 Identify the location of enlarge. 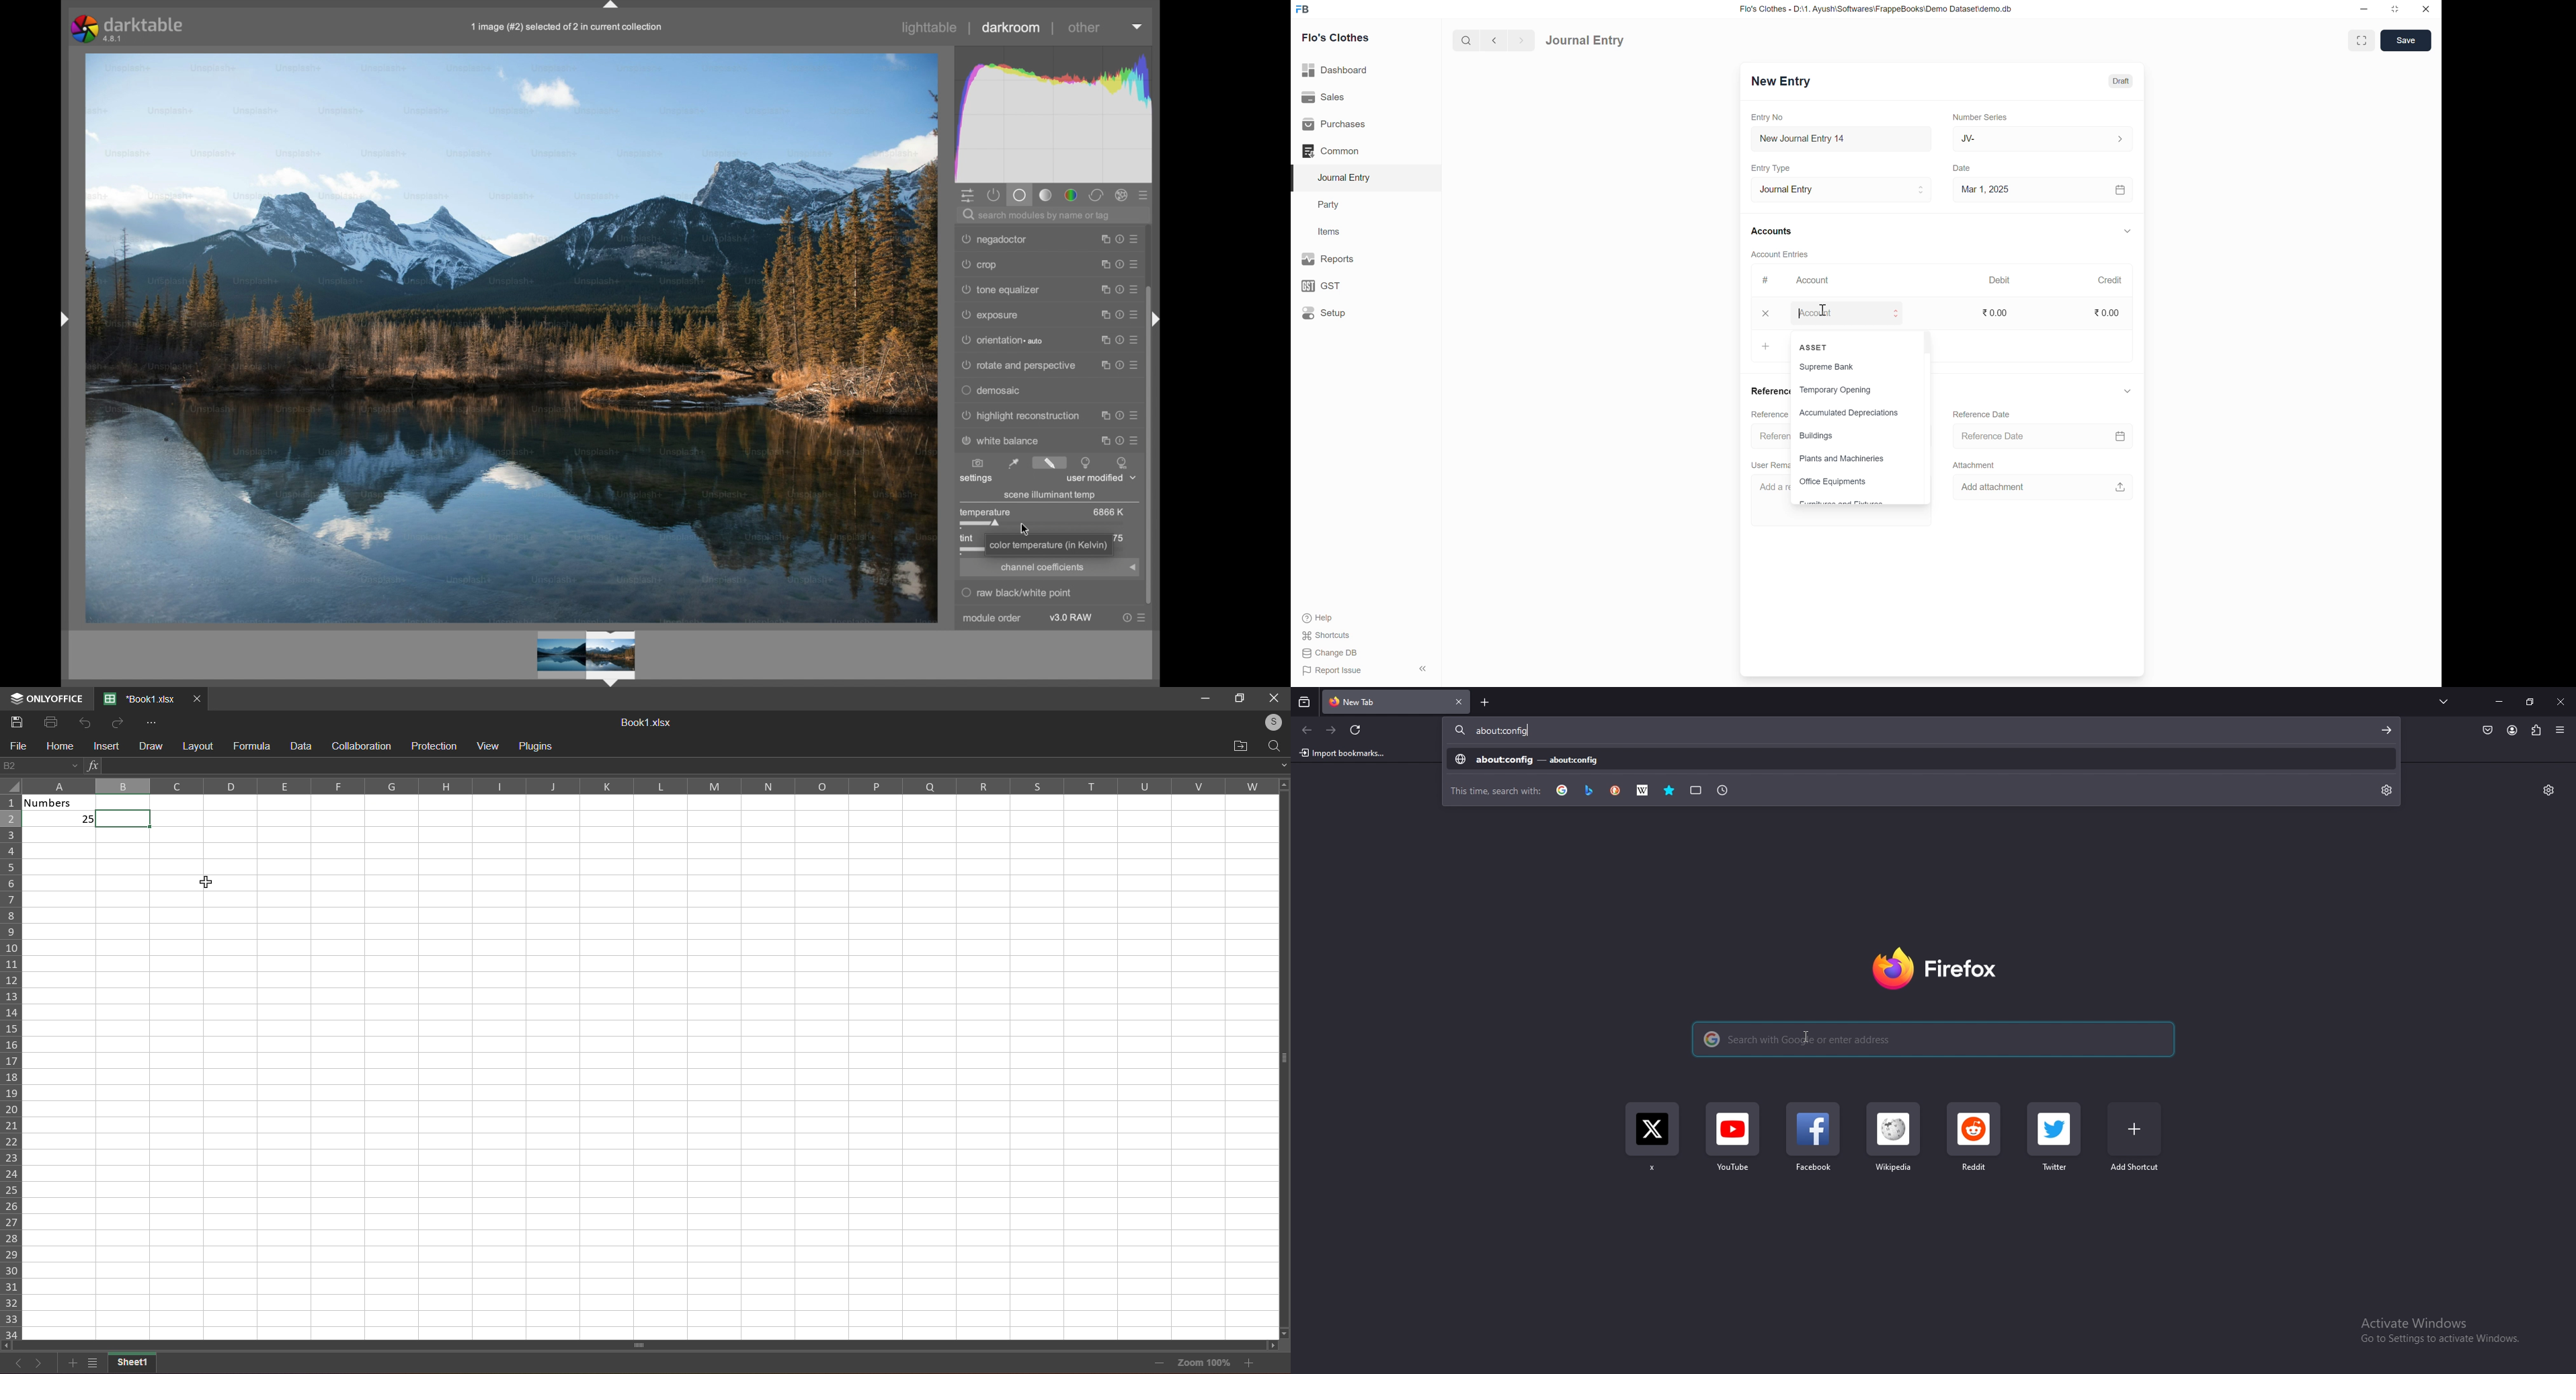
(2363, 39).